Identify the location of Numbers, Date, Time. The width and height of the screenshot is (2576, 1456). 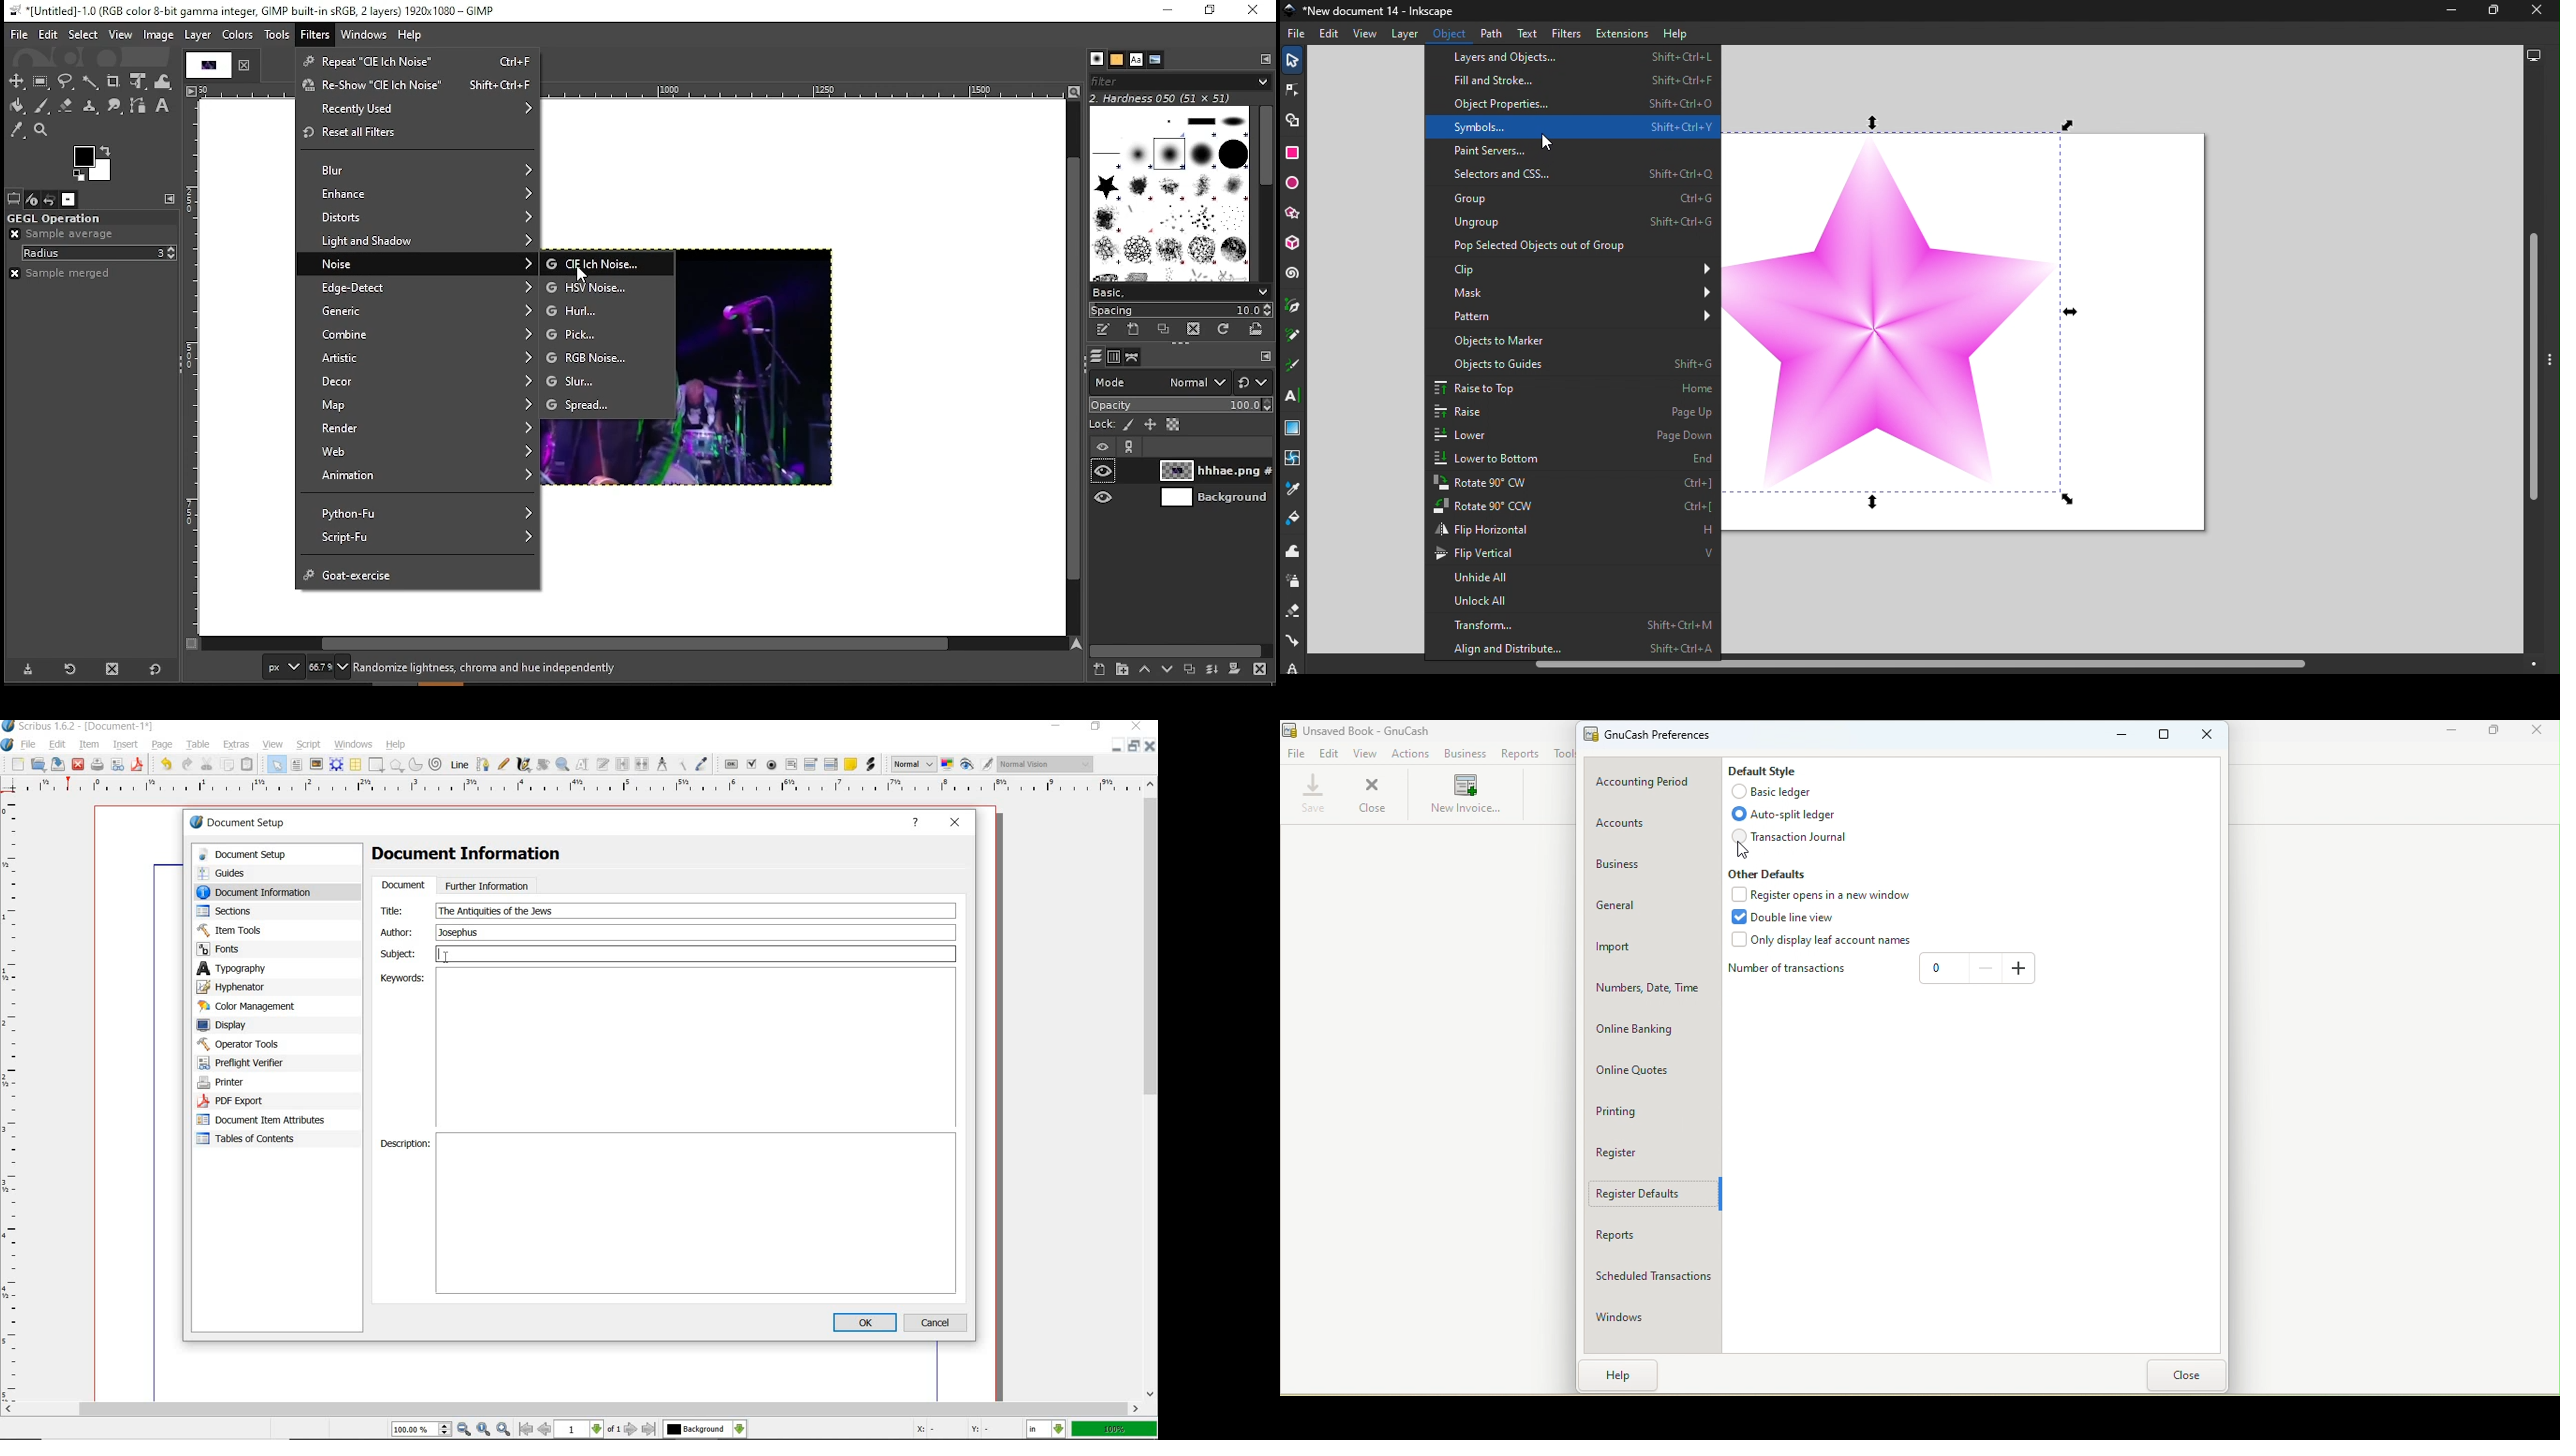
(1650, 992).